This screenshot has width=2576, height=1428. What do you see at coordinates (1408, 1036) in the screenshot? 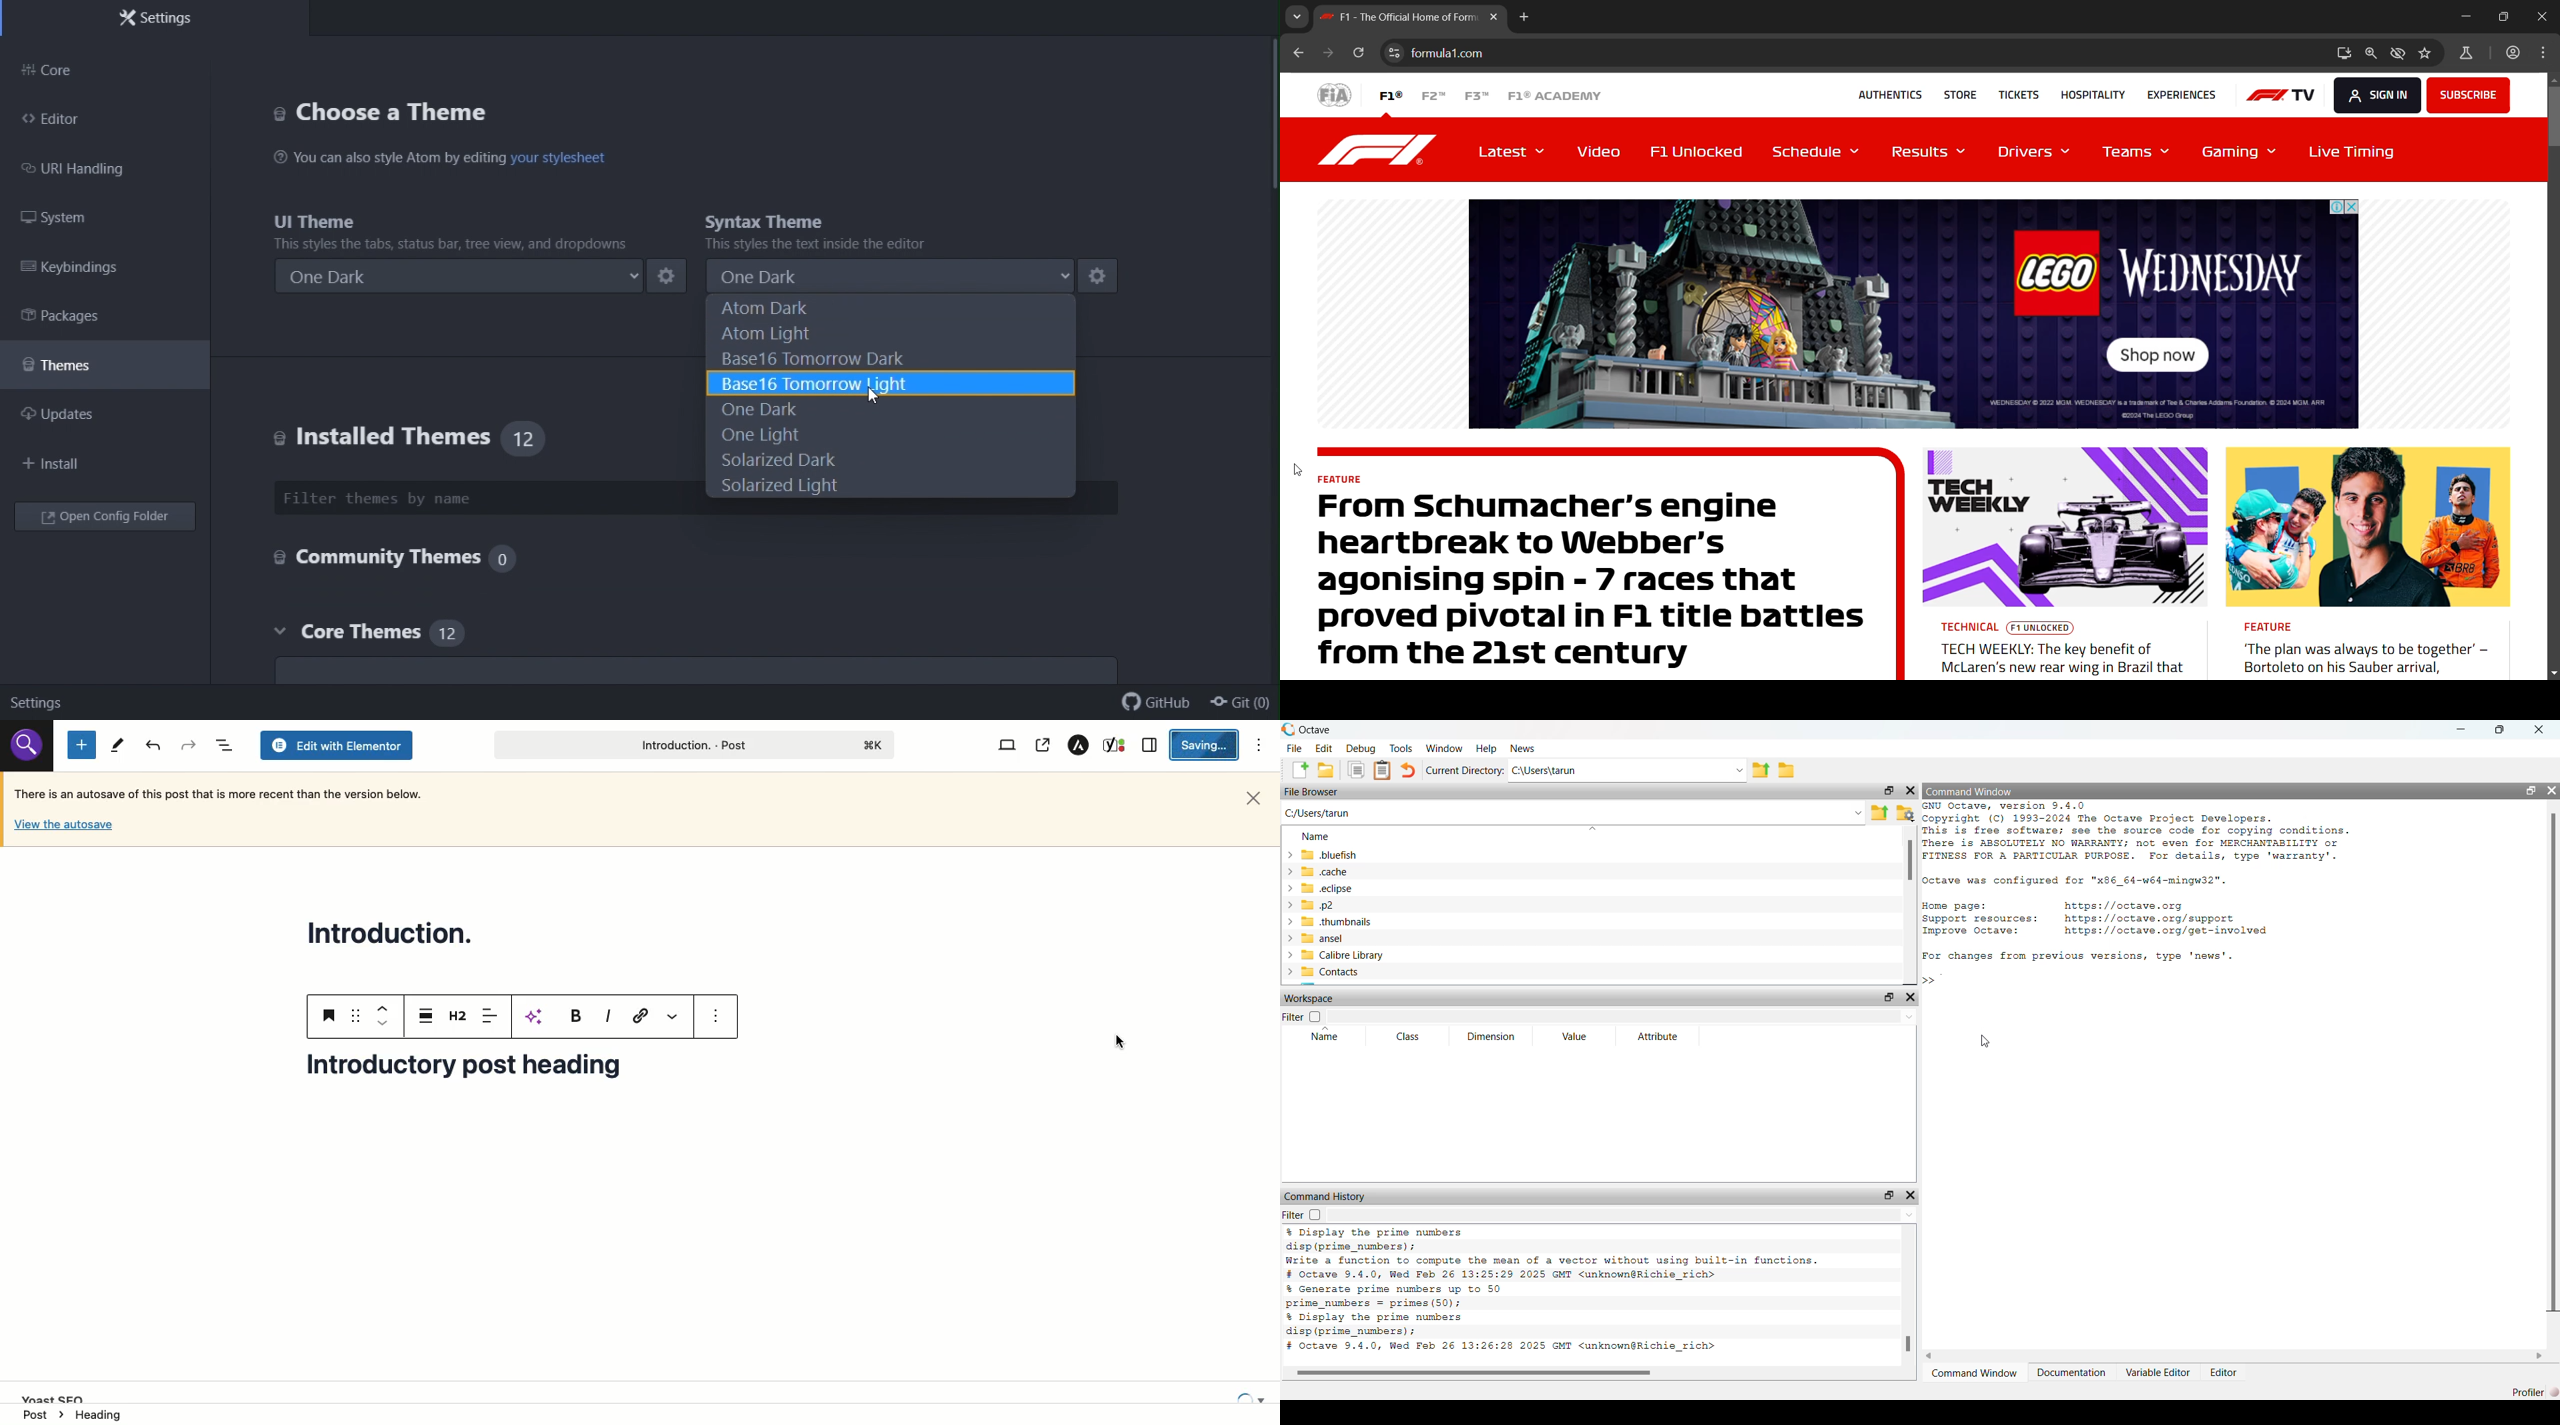
I see `Class` at bounding box center [1408, 1036].